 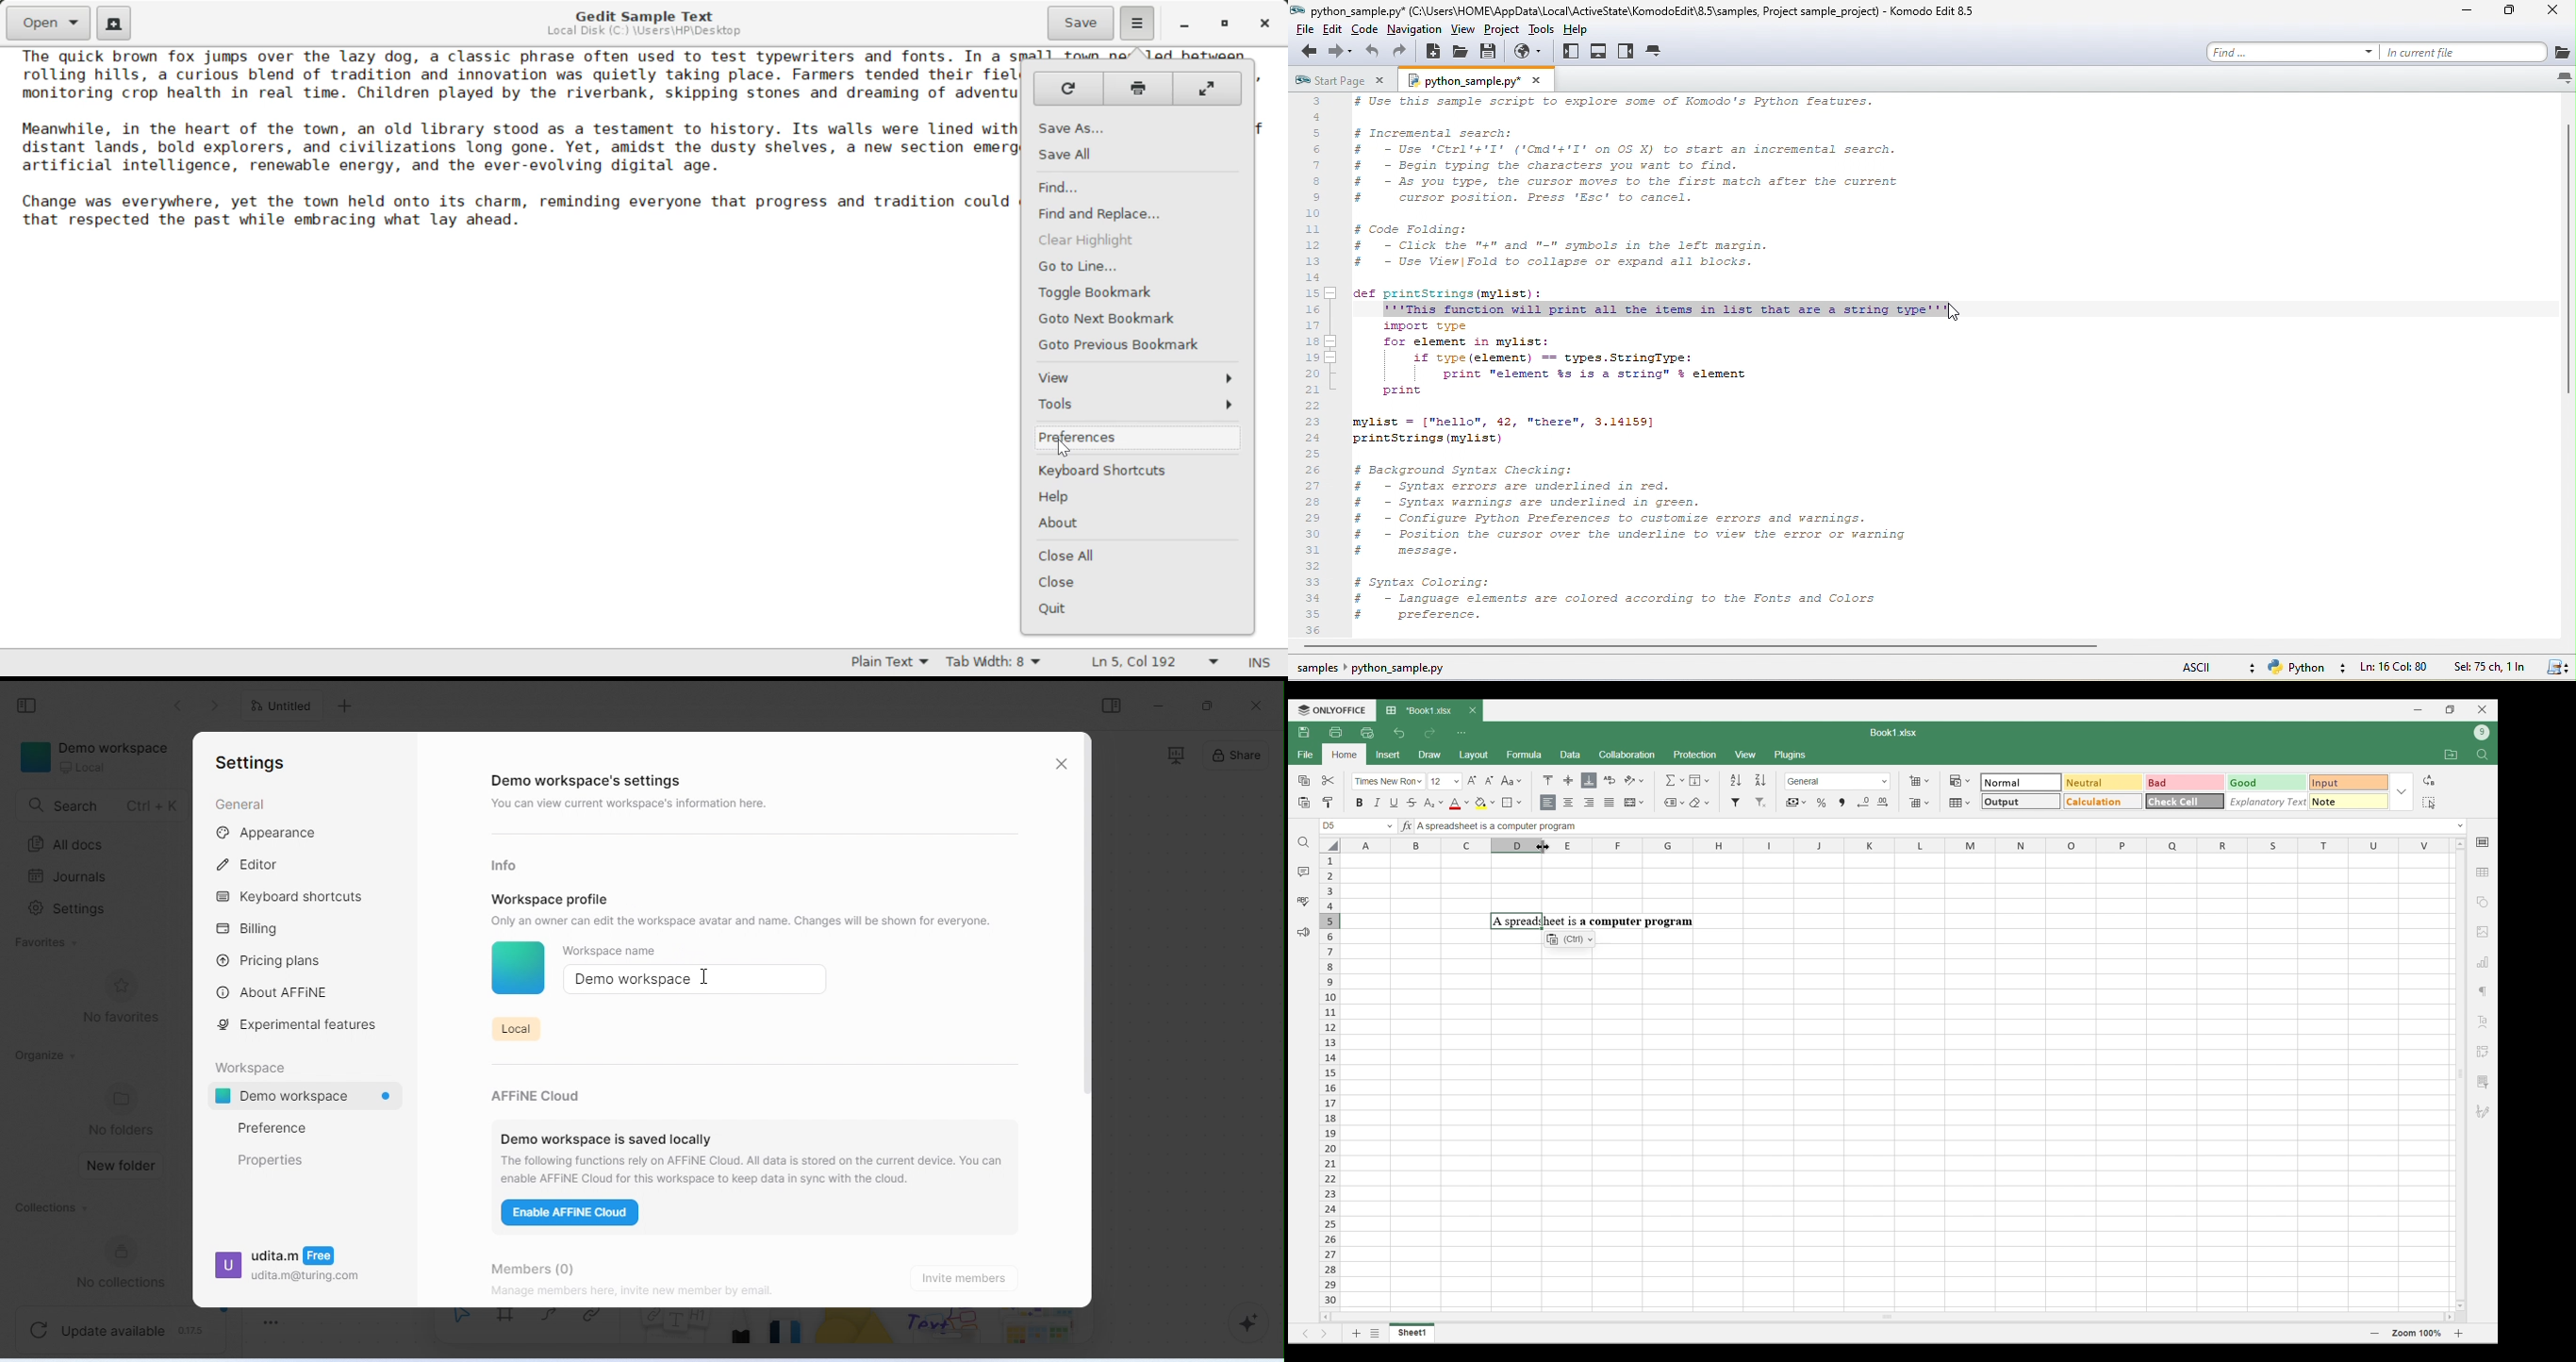 What do you see at coordinates (1543, 847) in the screenshot?
I see `Cursor ` at bounding box center [1543, 847].